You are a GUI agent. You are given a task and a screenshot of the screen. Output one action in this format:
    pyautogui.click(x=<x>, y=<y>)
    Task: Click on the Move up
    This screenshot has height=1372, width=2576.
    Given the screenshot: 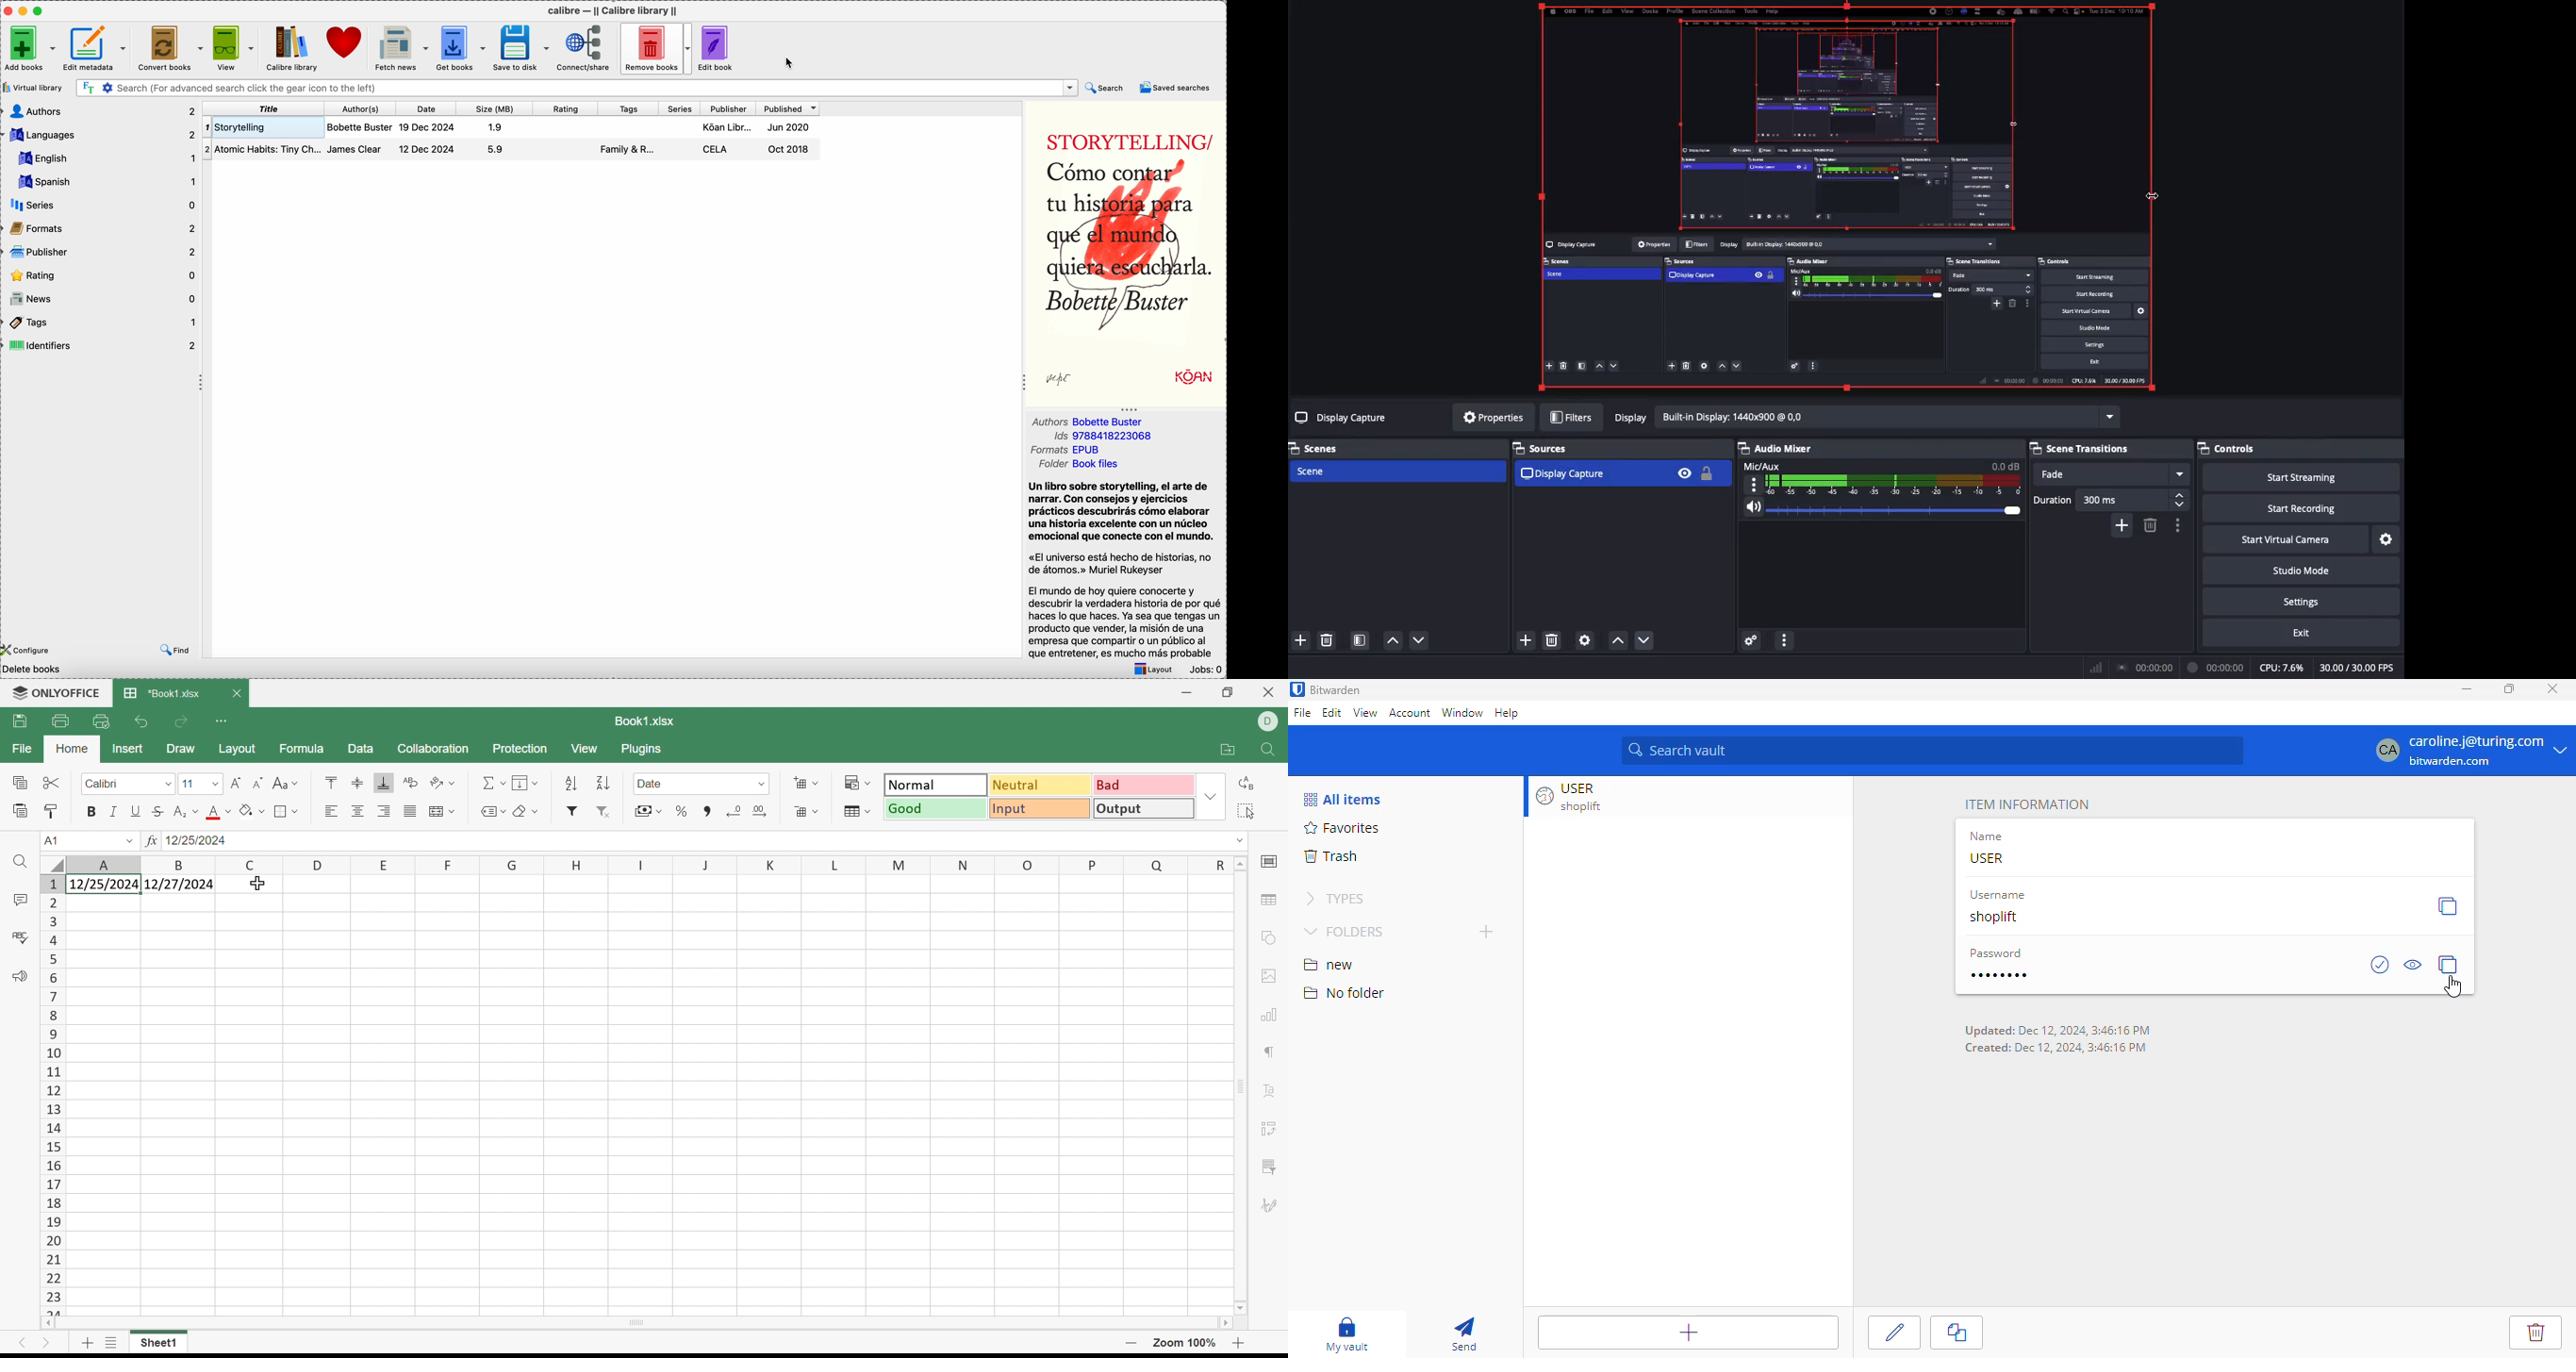 What is the action you would take?
    pyautogui.click(x=1392, y=639)
    